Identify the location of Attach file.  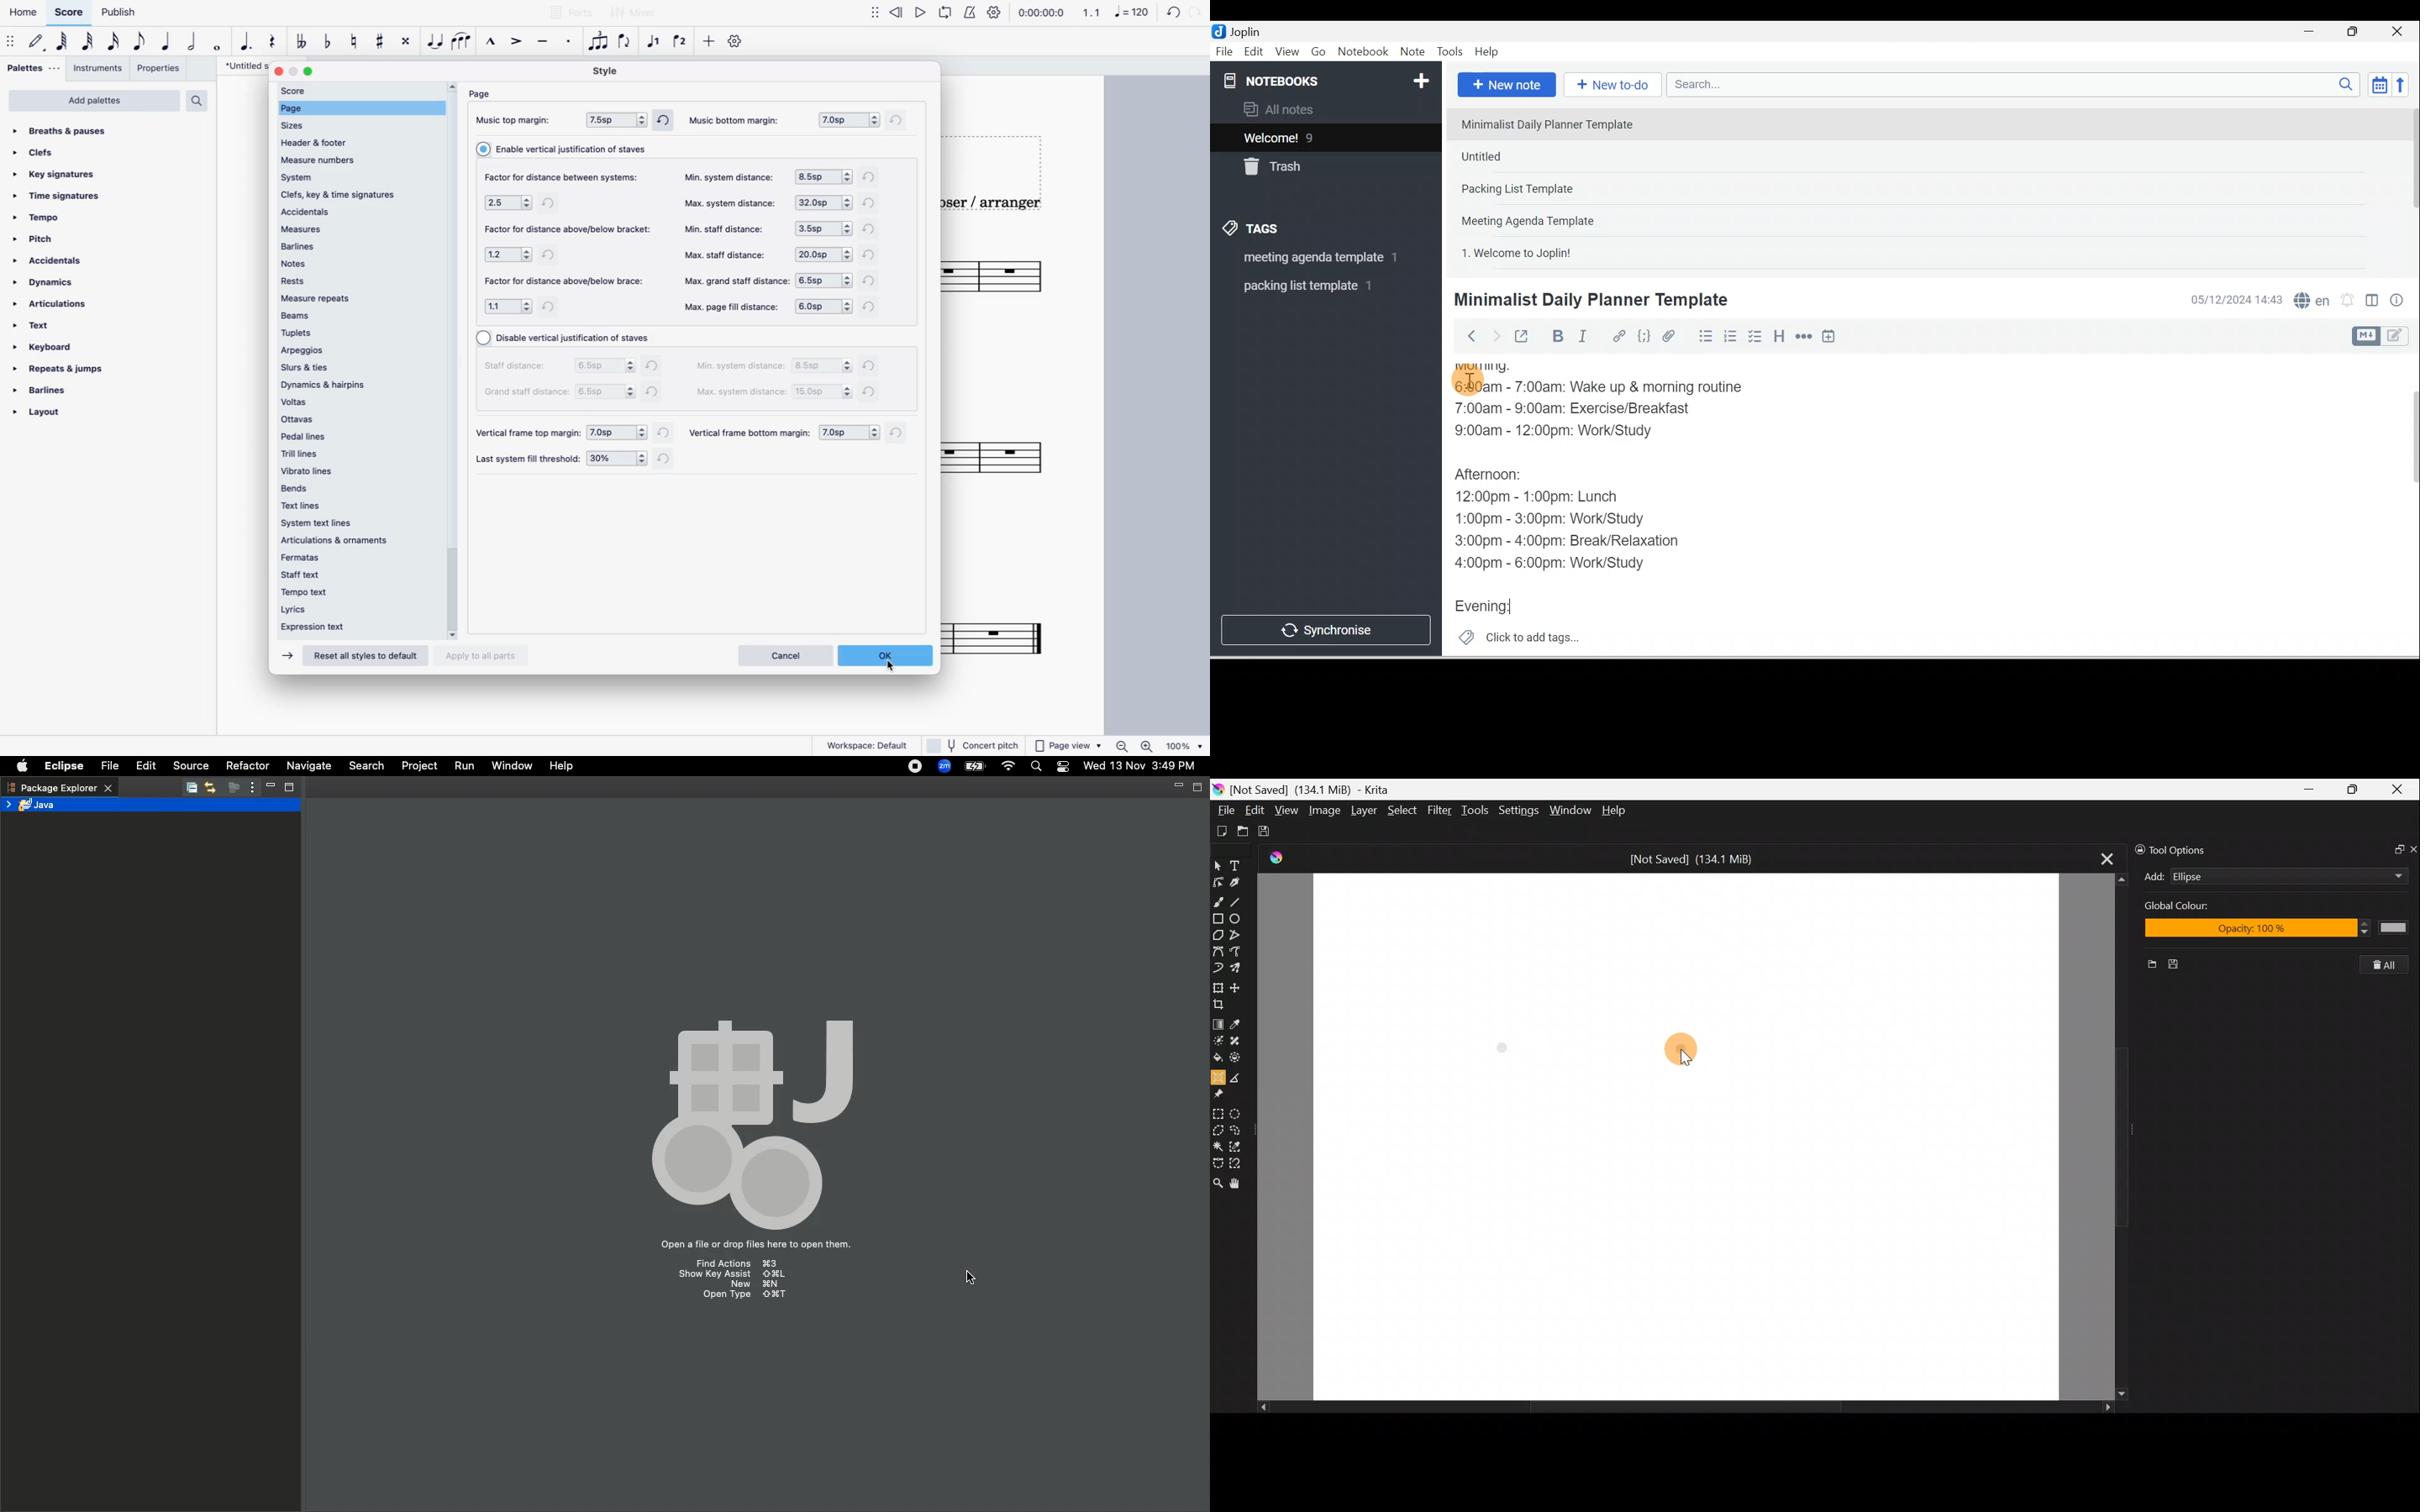
(1672, 336).